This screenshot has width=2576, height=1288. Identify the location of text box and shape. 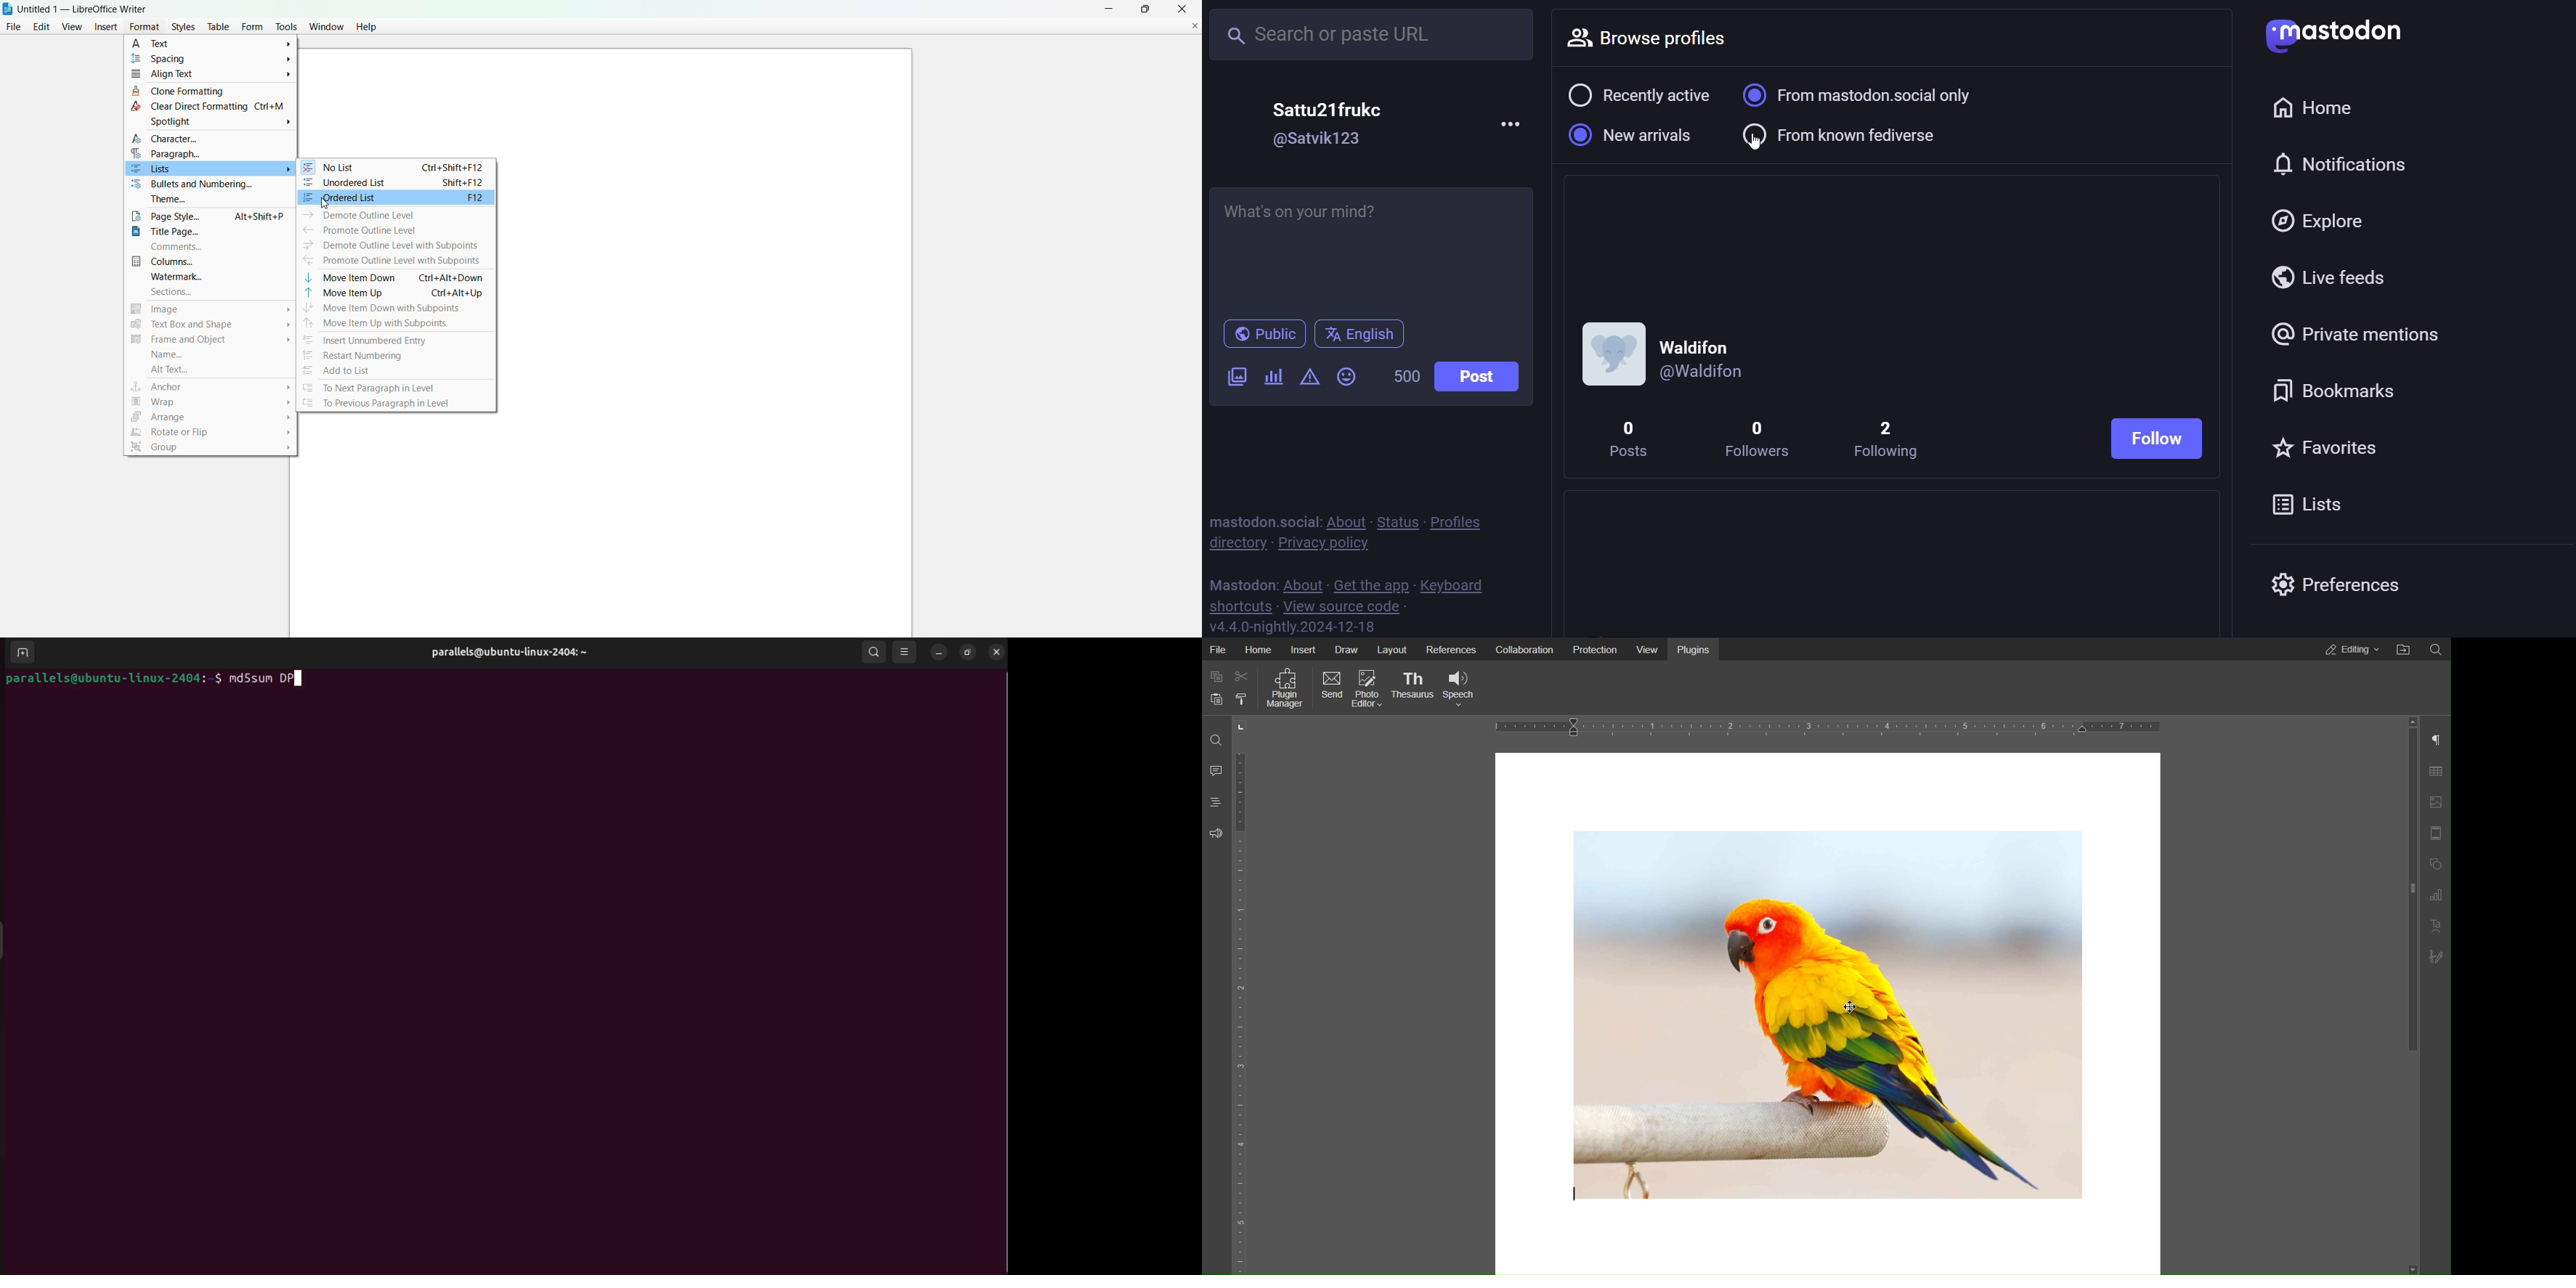
(207, 326).